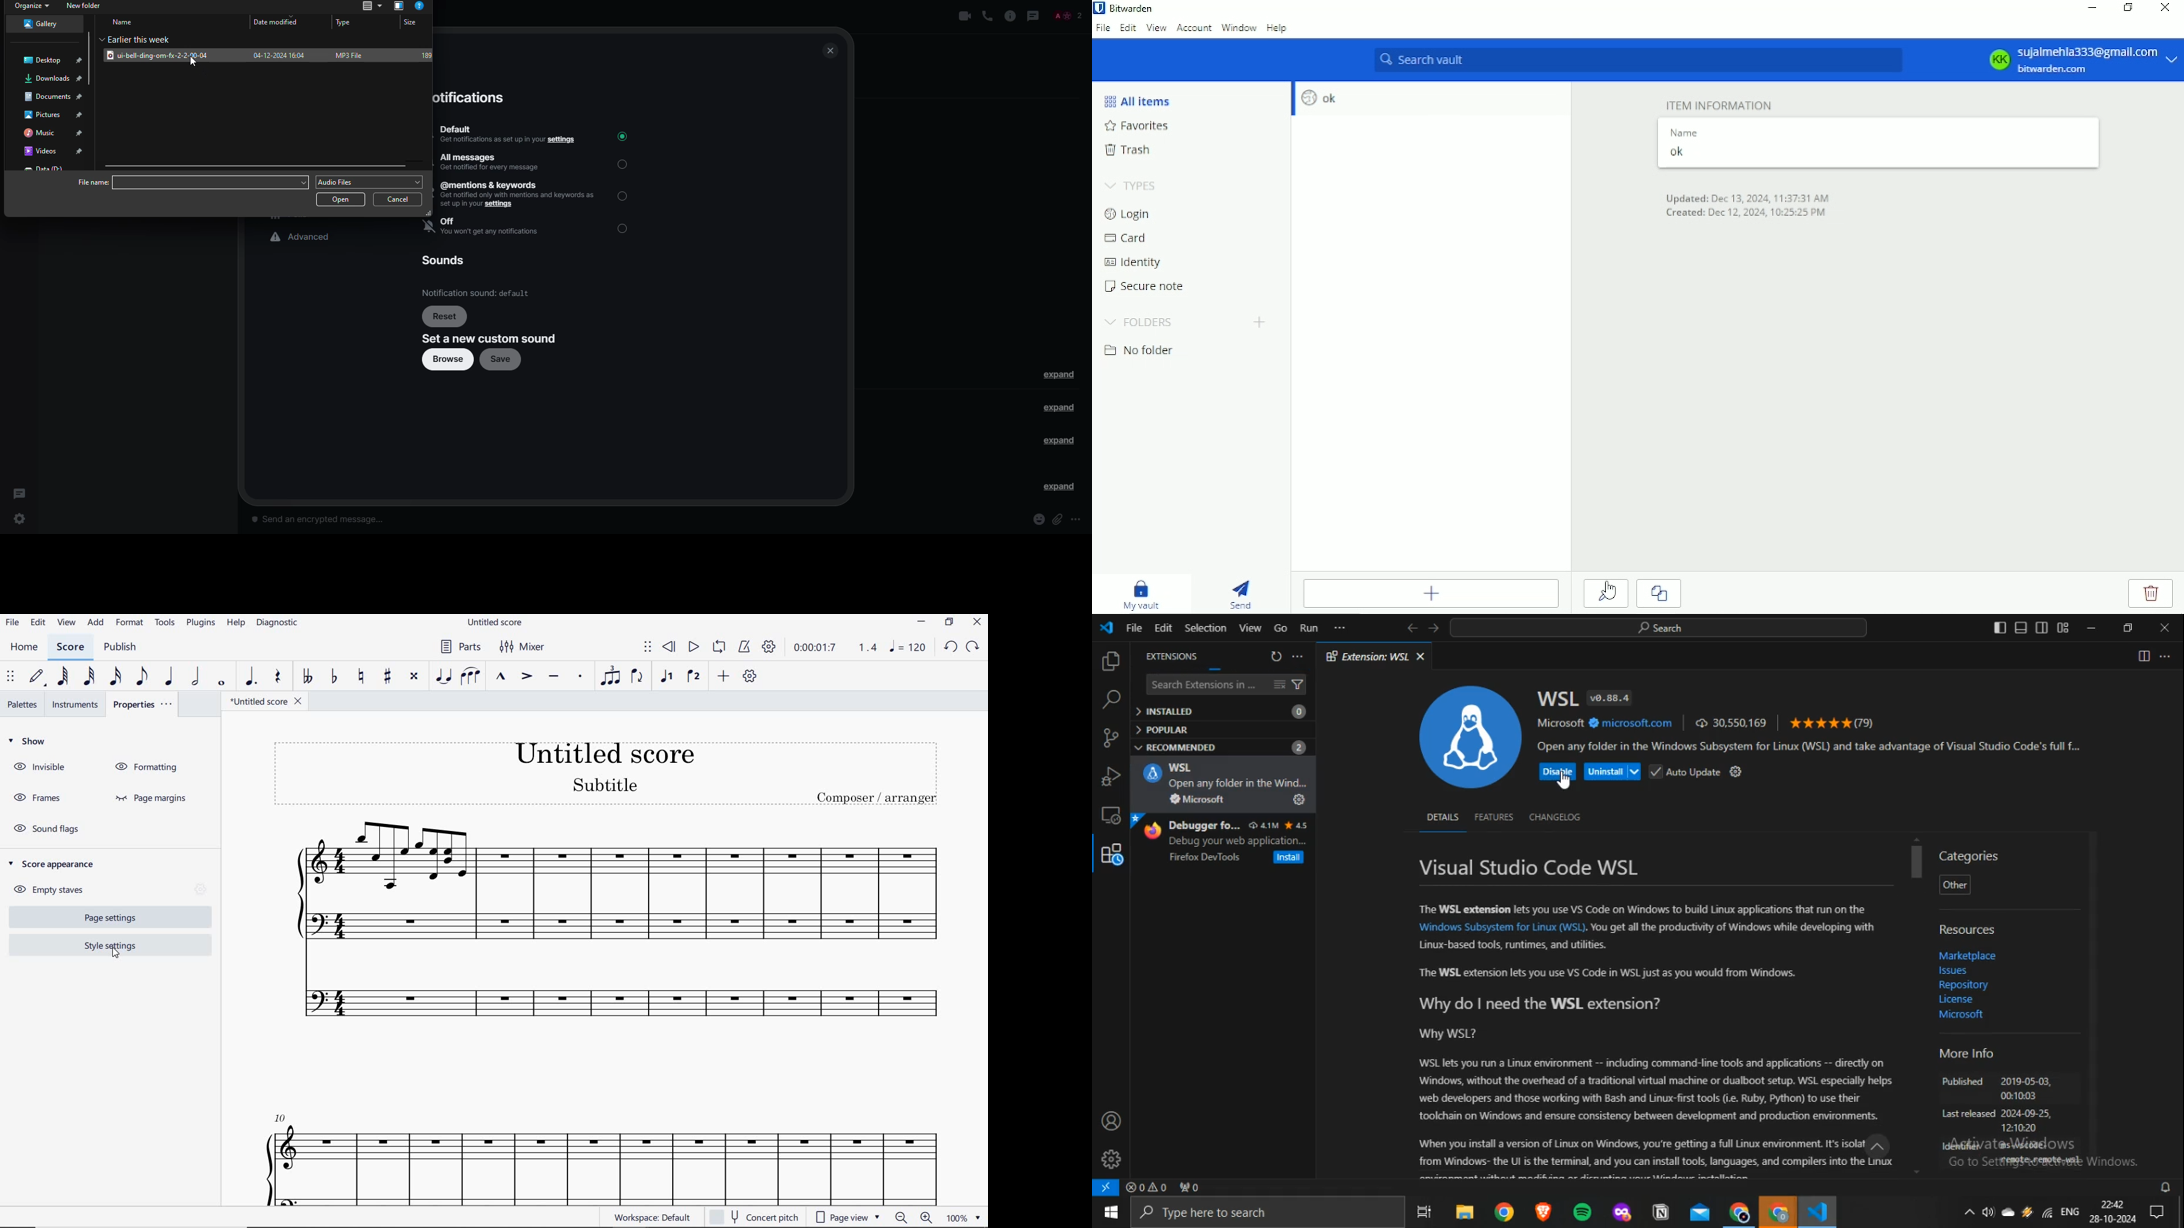 The image size is (2184, 1232). Describe the element at coordinates (1261, 323) in the screenshot. I see `Create folder` at that location.